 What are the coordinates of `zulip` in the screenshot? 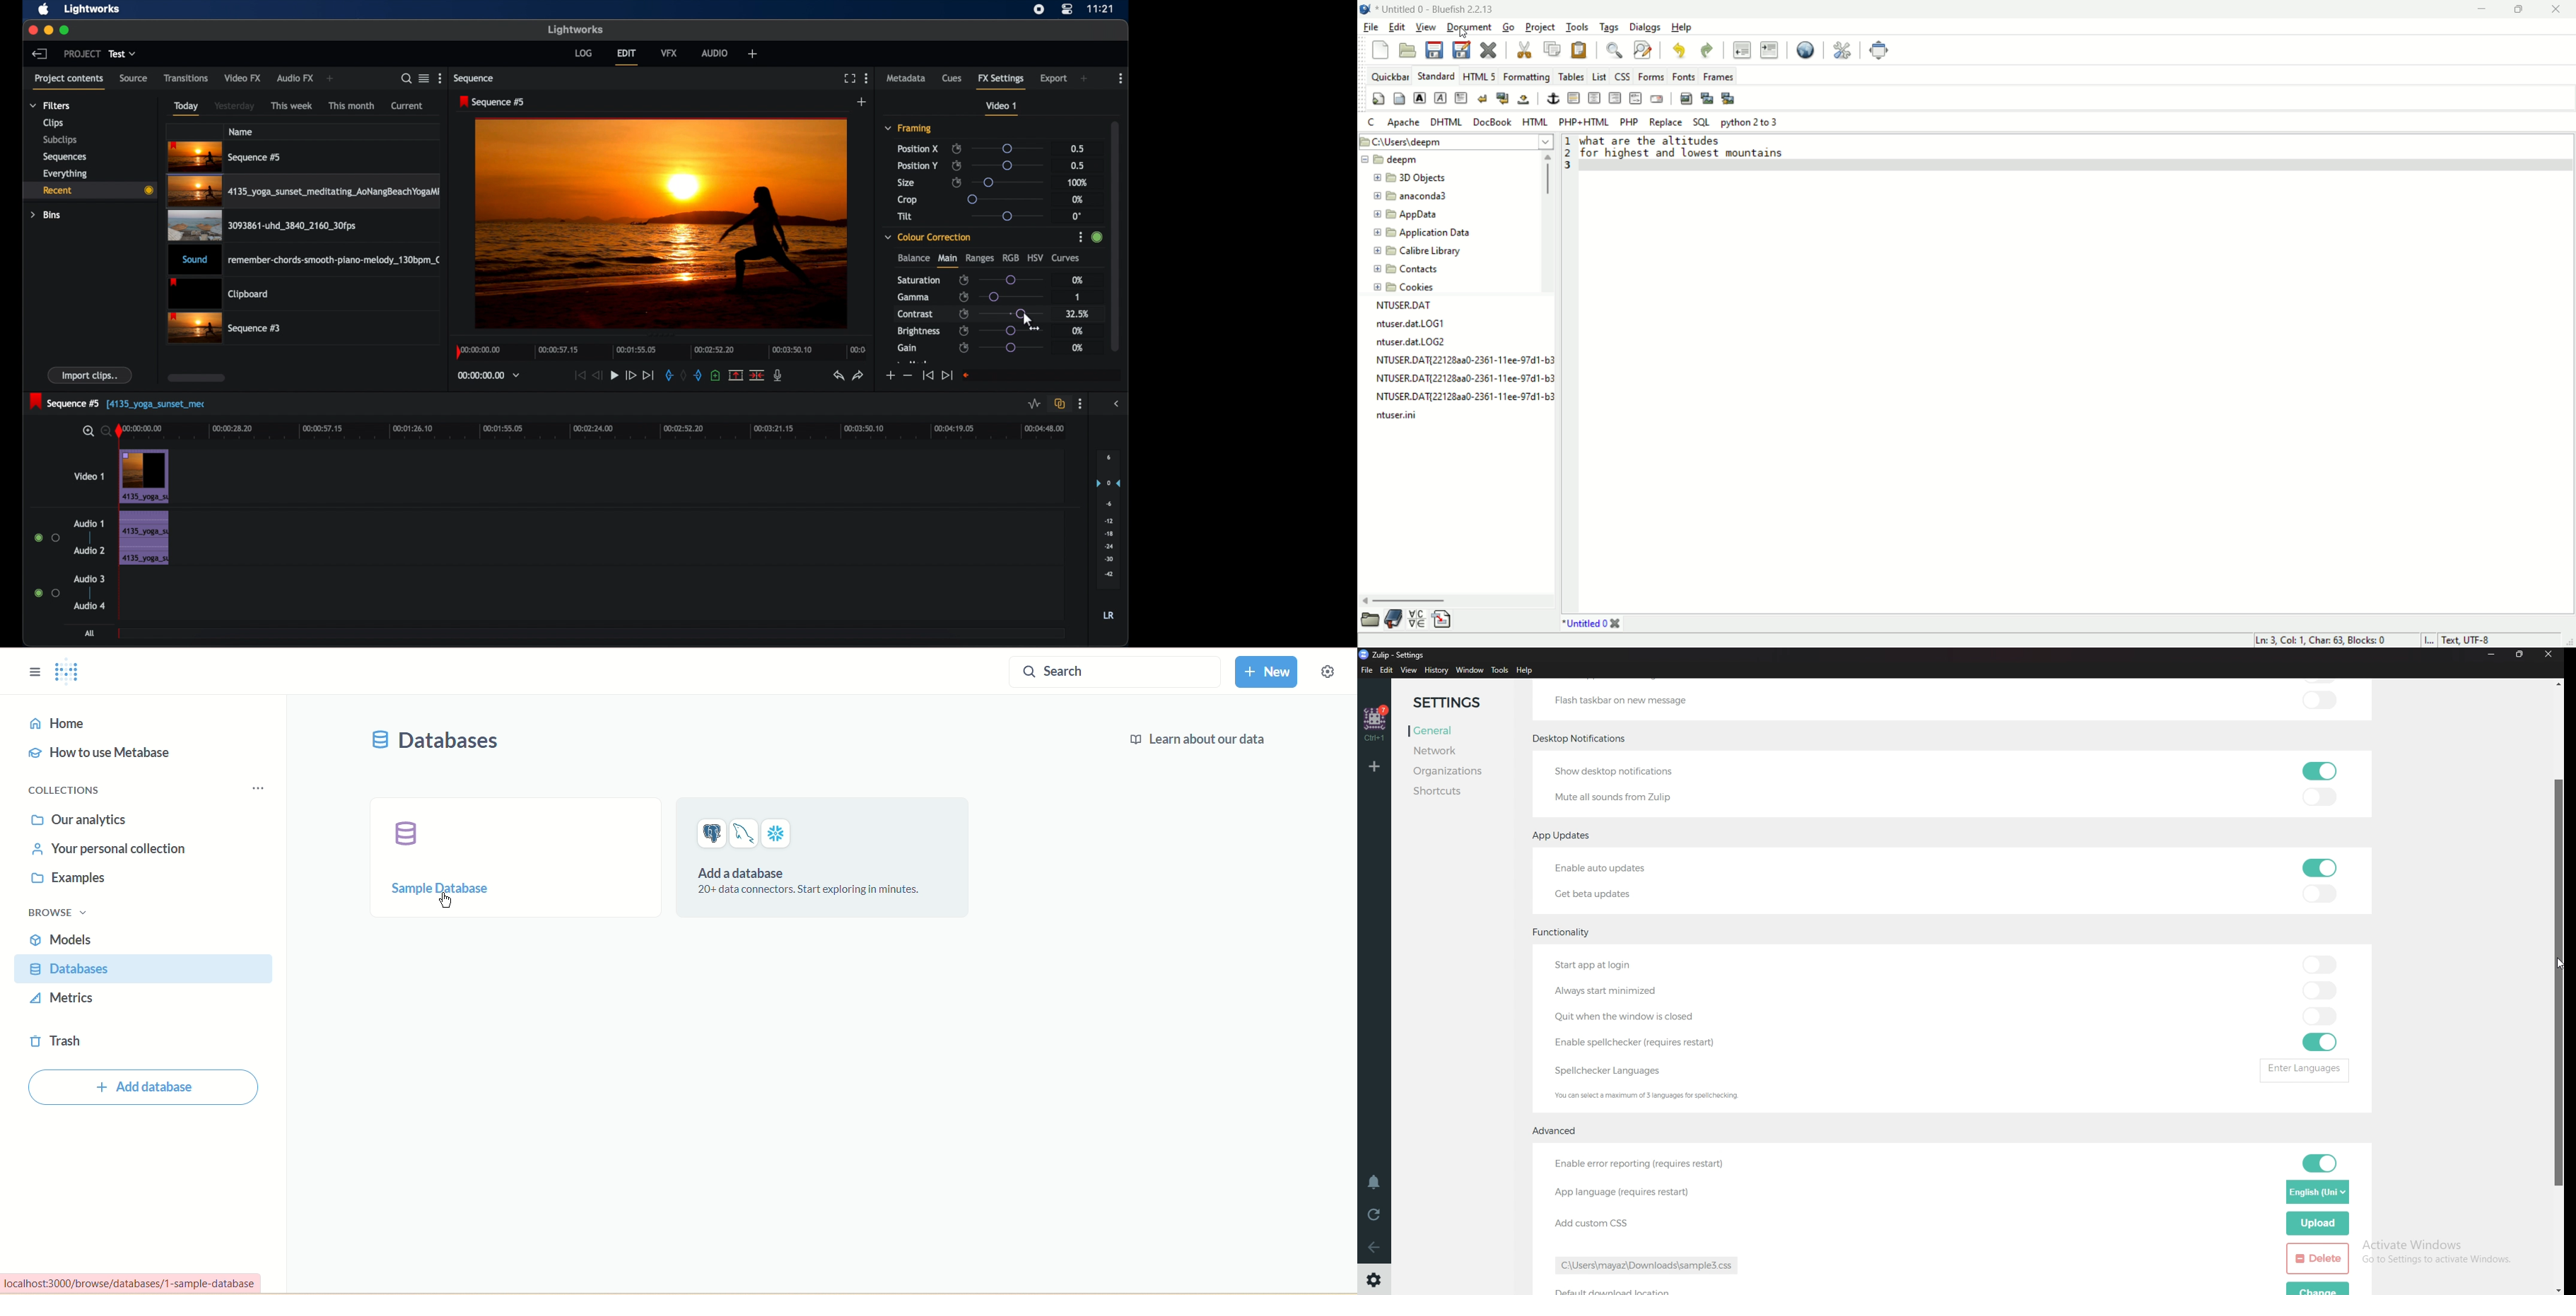 It's located at (1391, 654).